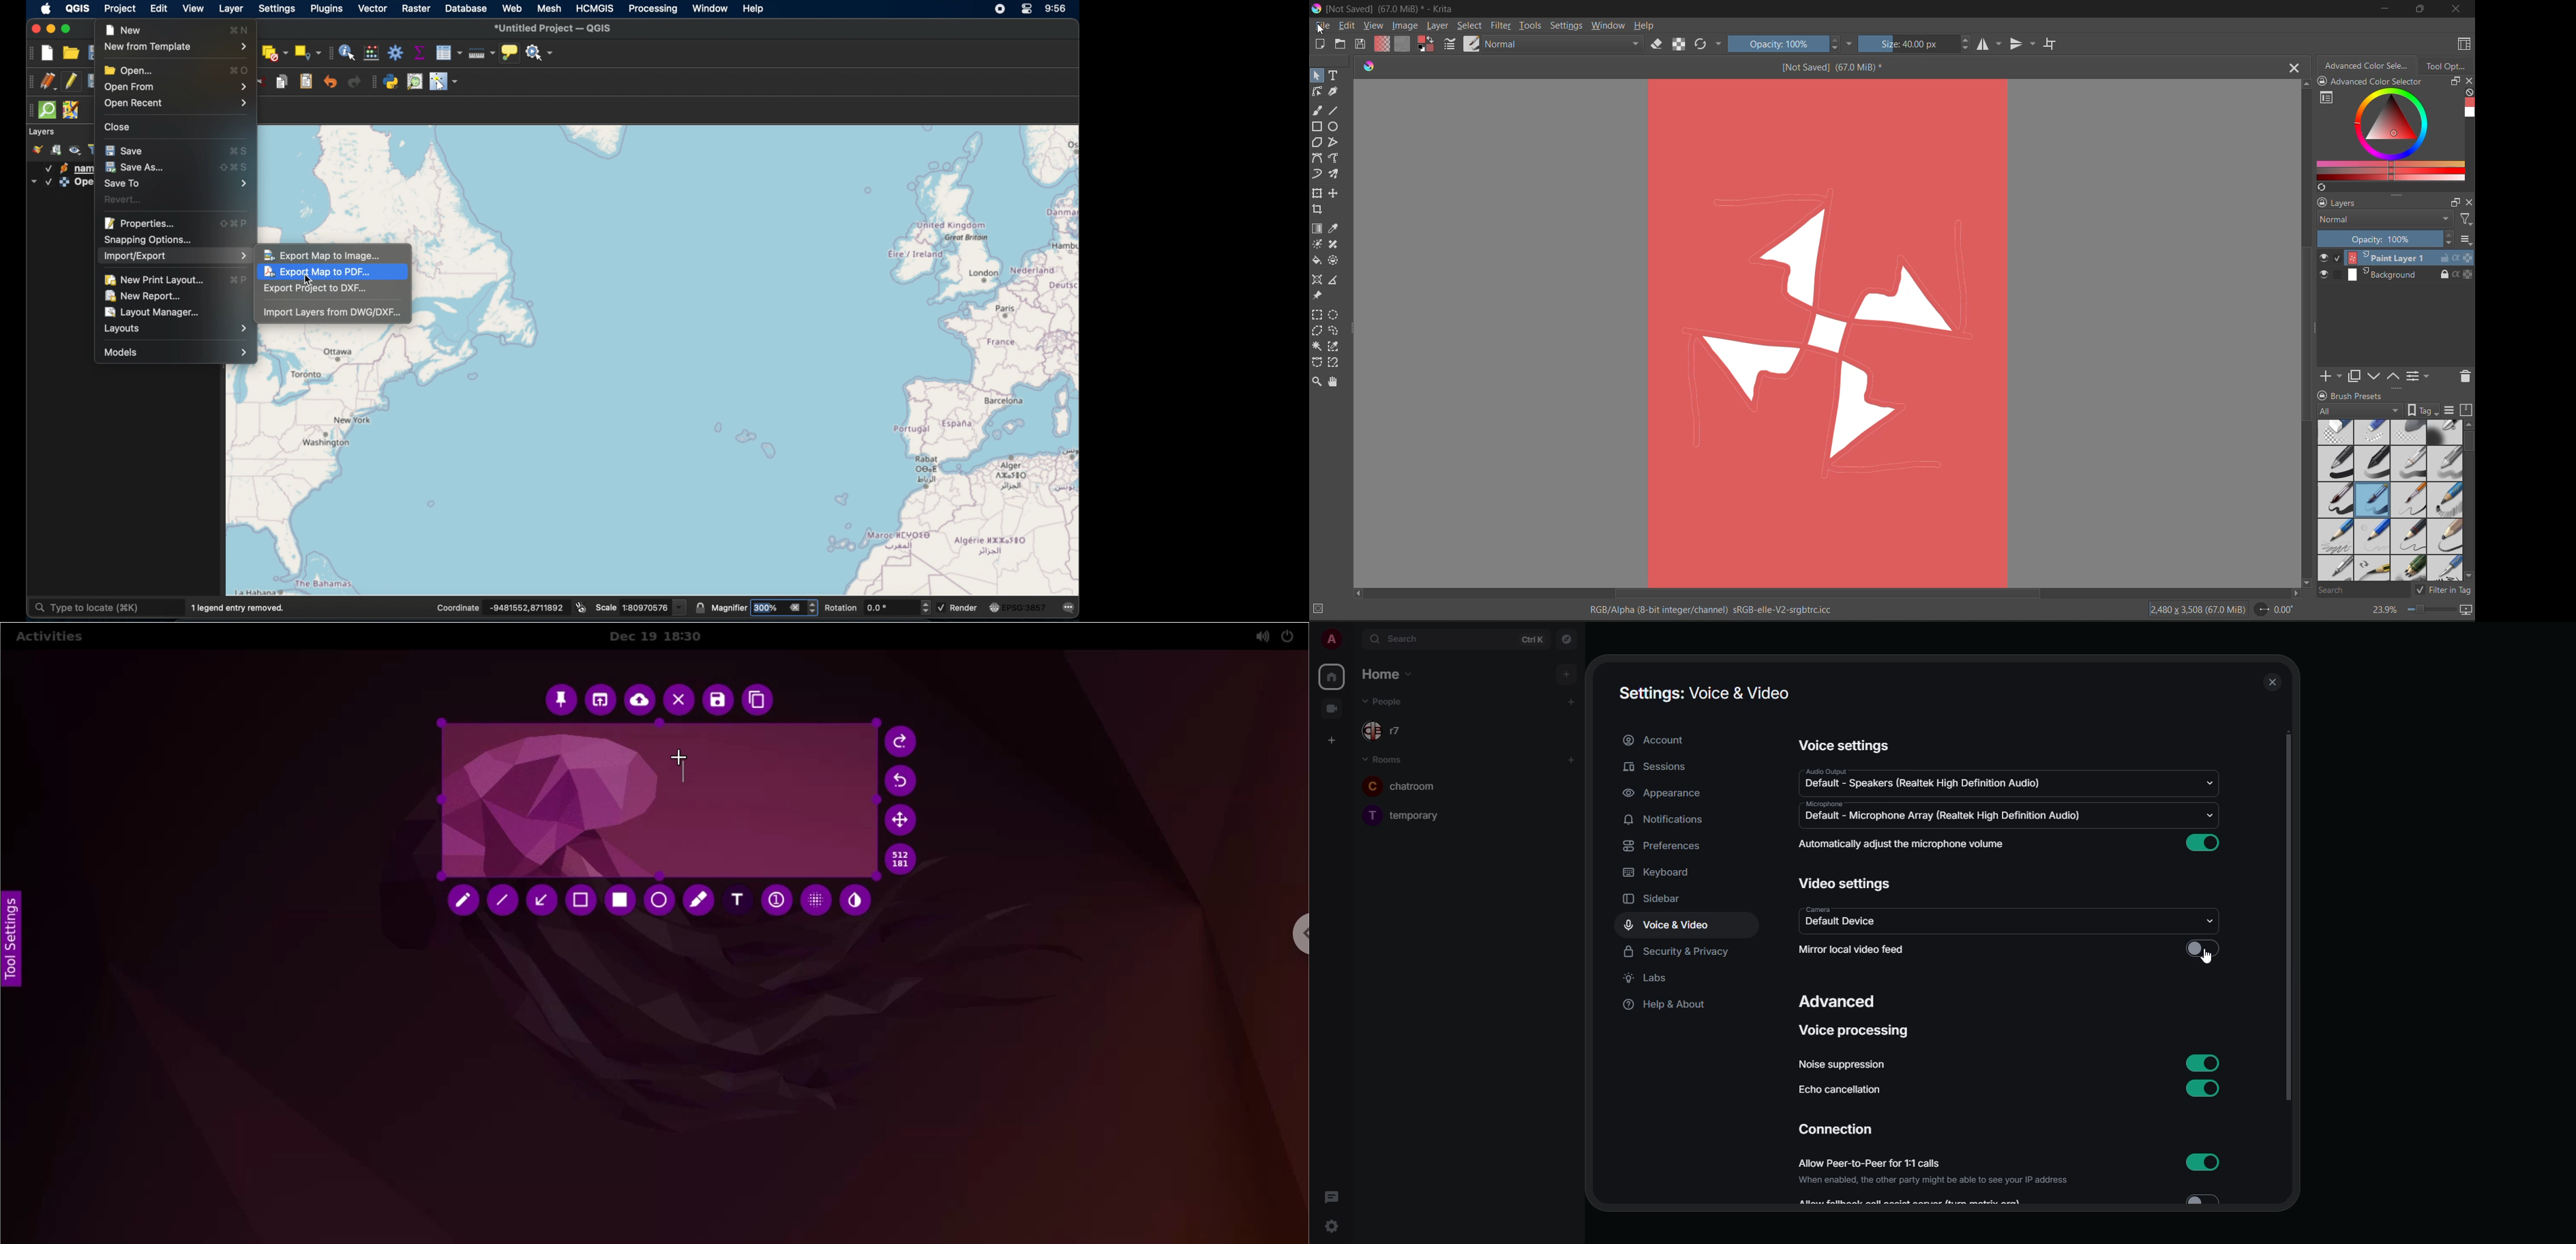  Describe the element at coordinates (20, 943) in the screenshot. I see `tool settings` at that location.